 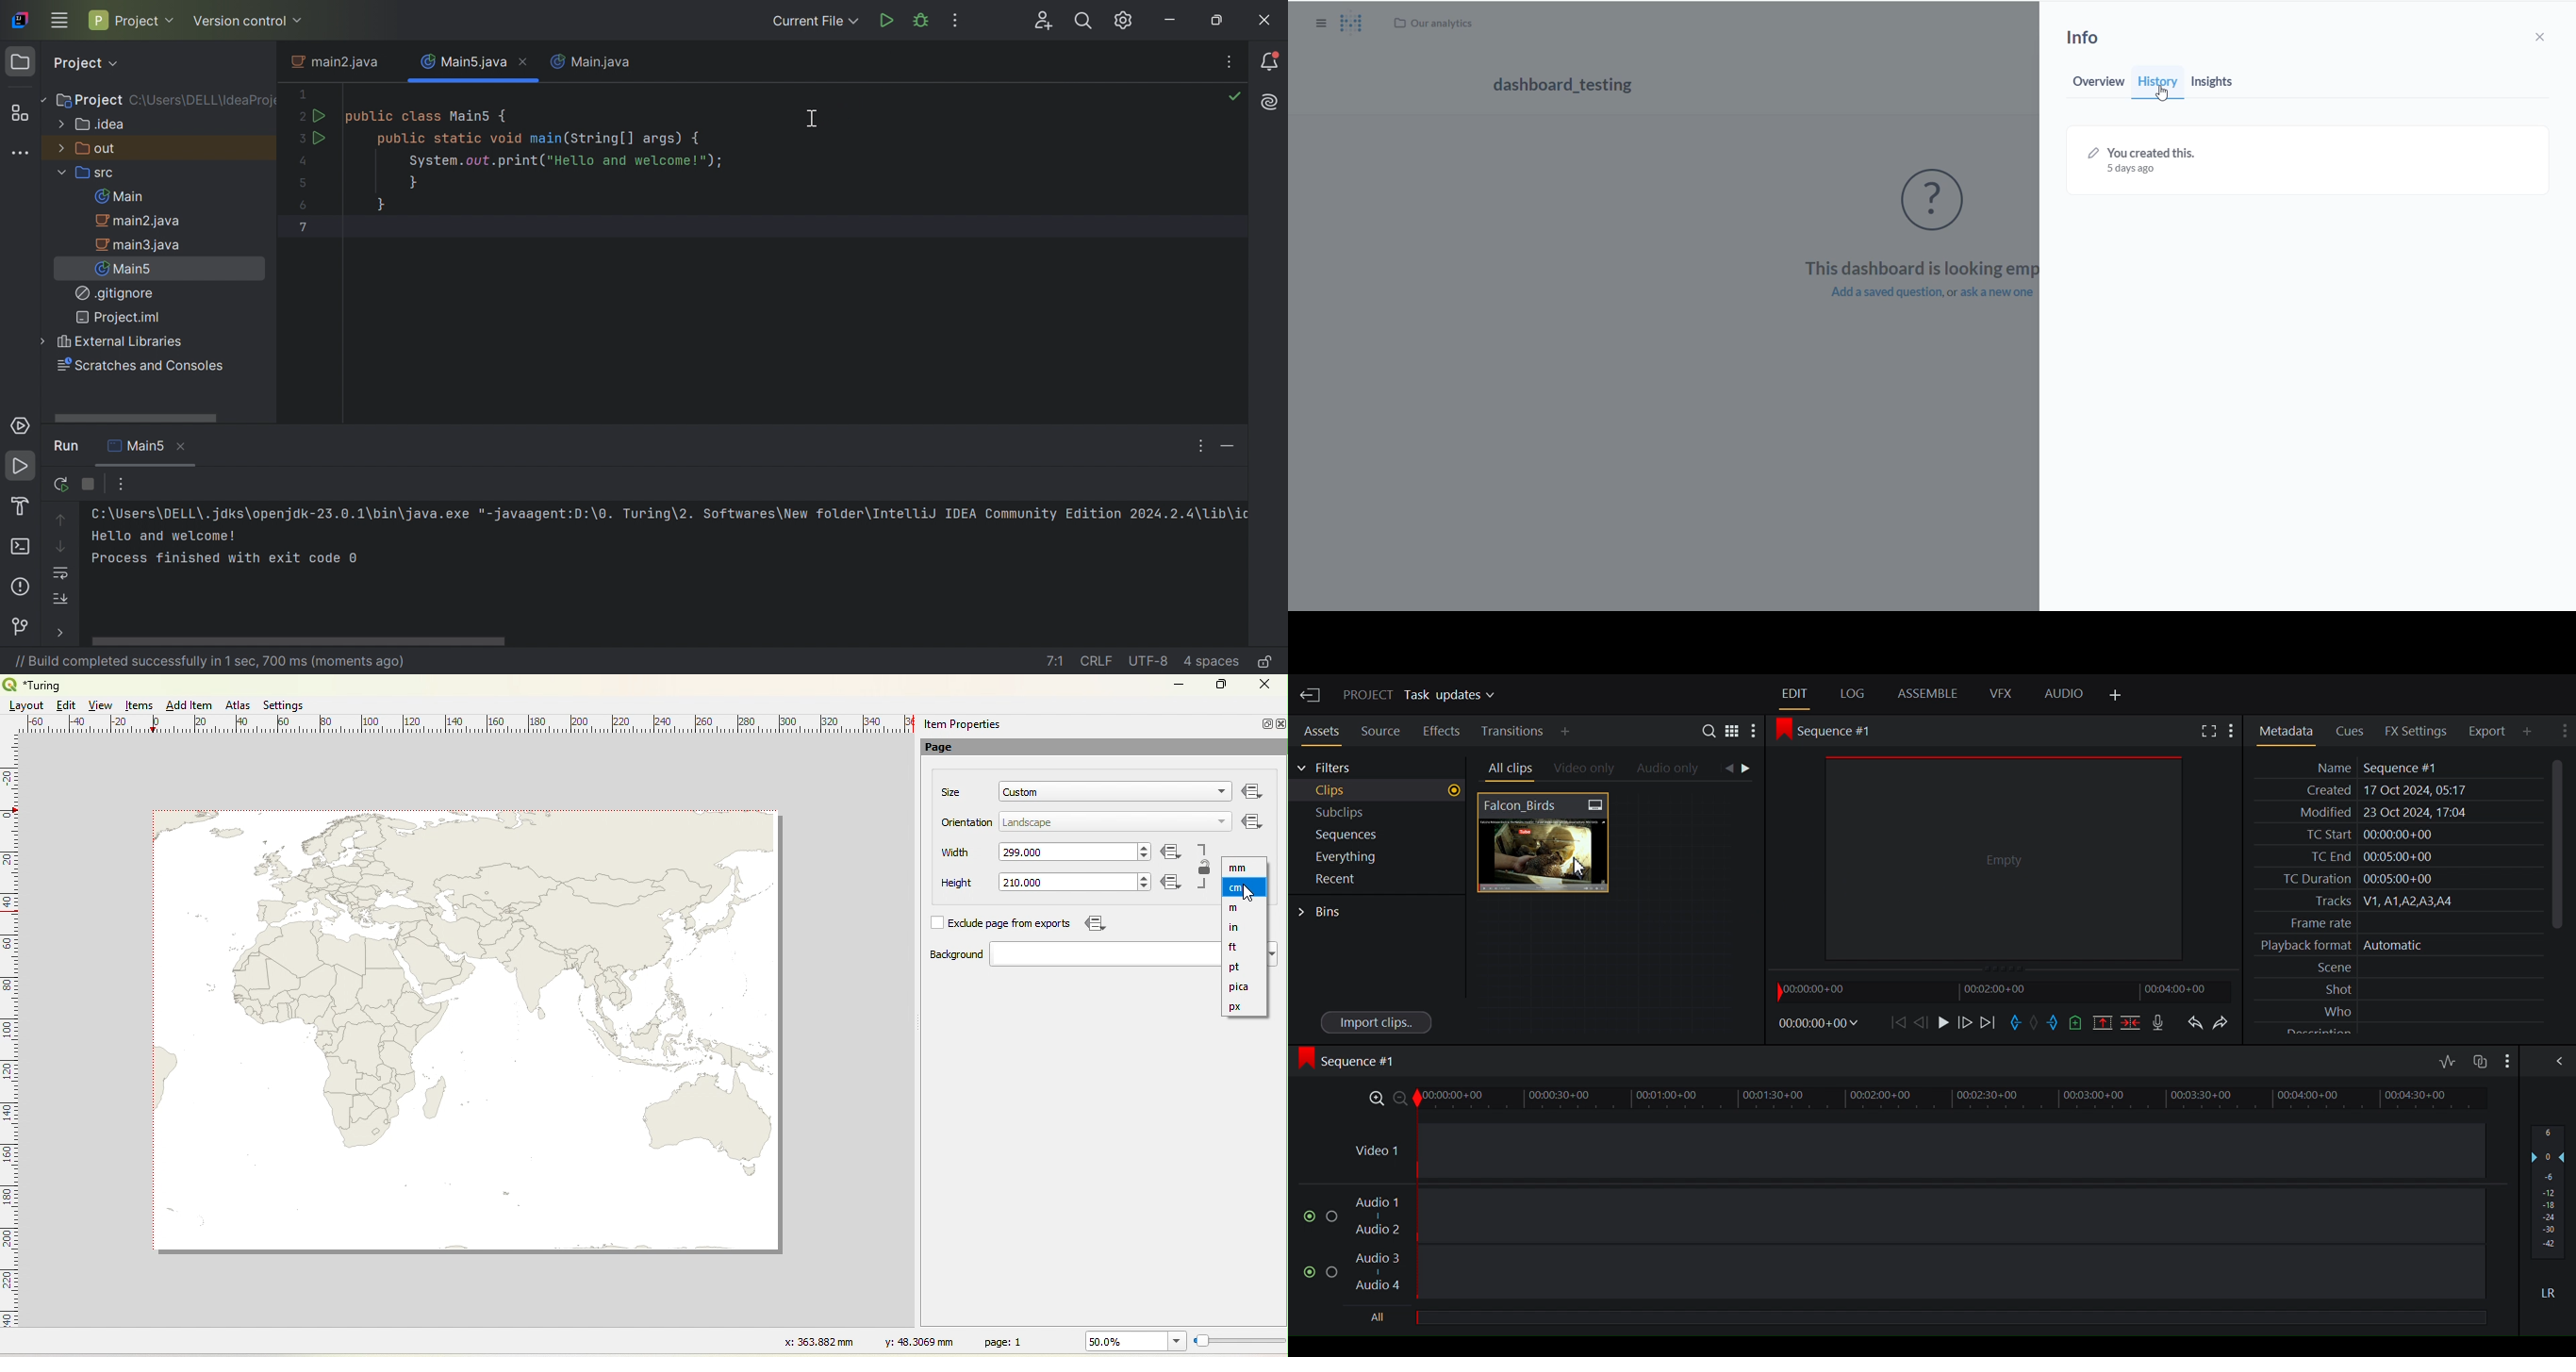 I want to click on Make file read-only, so click(x=1264, y=664).